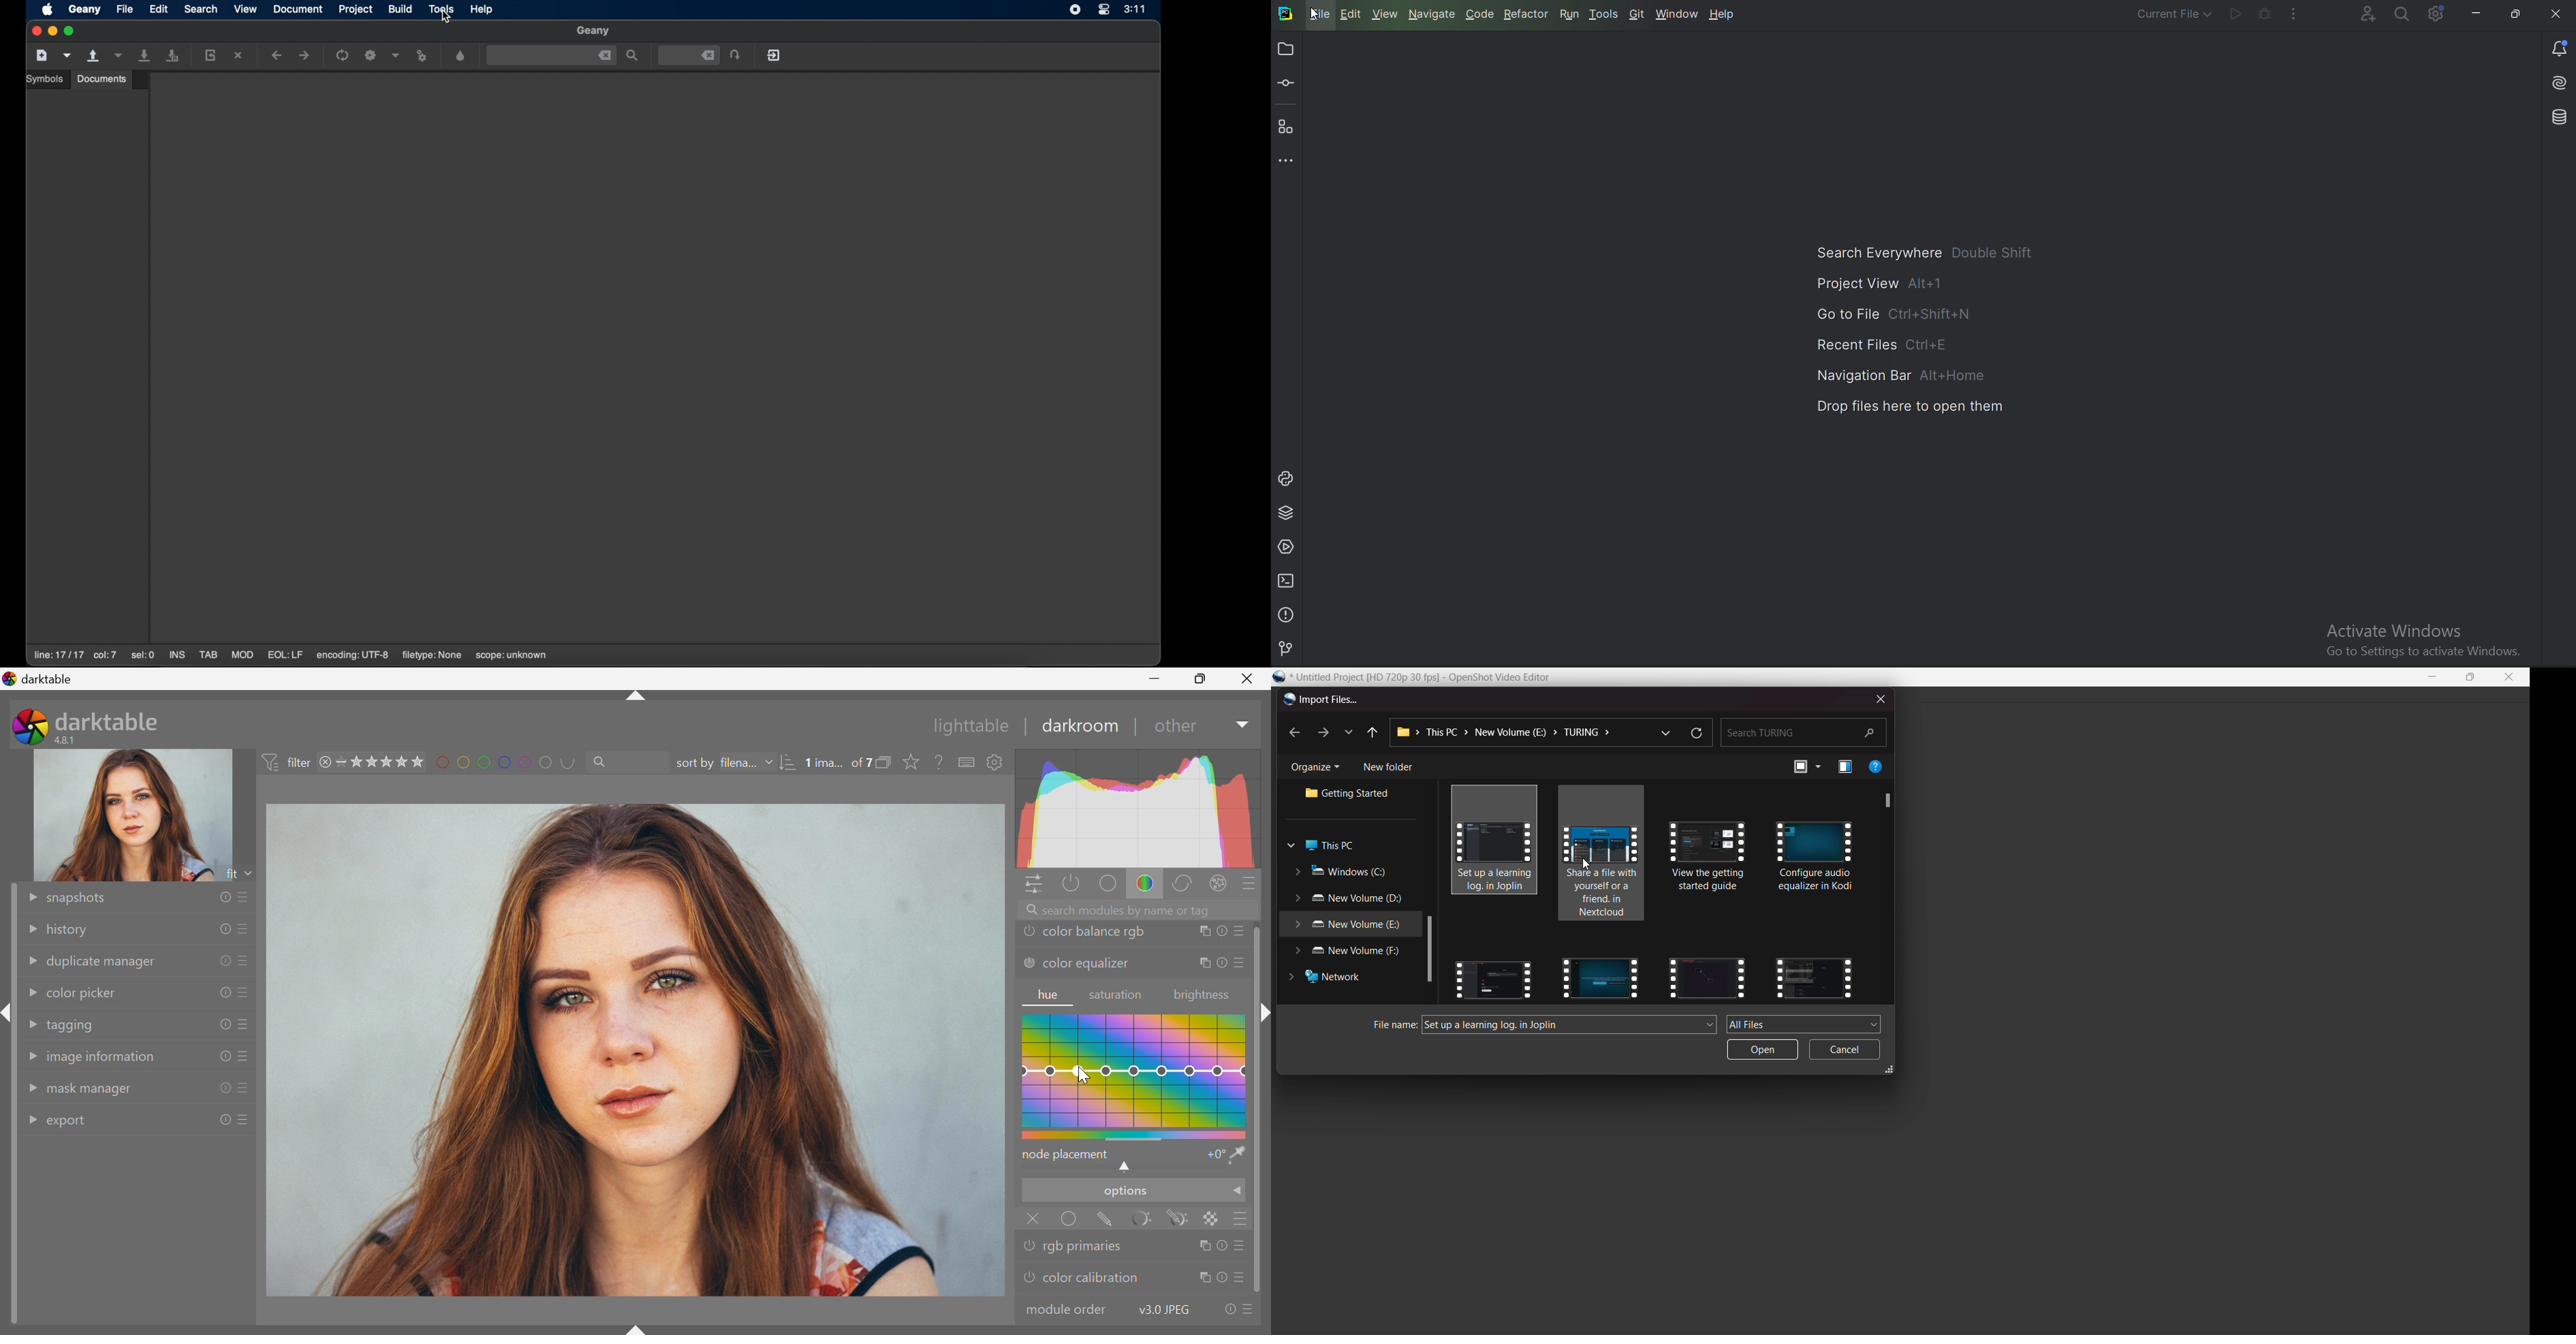 This screenshot has height=1344, width=2576. Describe the element at coordinates (1222, 1245) in the screenshot. I see `reset` at that location.